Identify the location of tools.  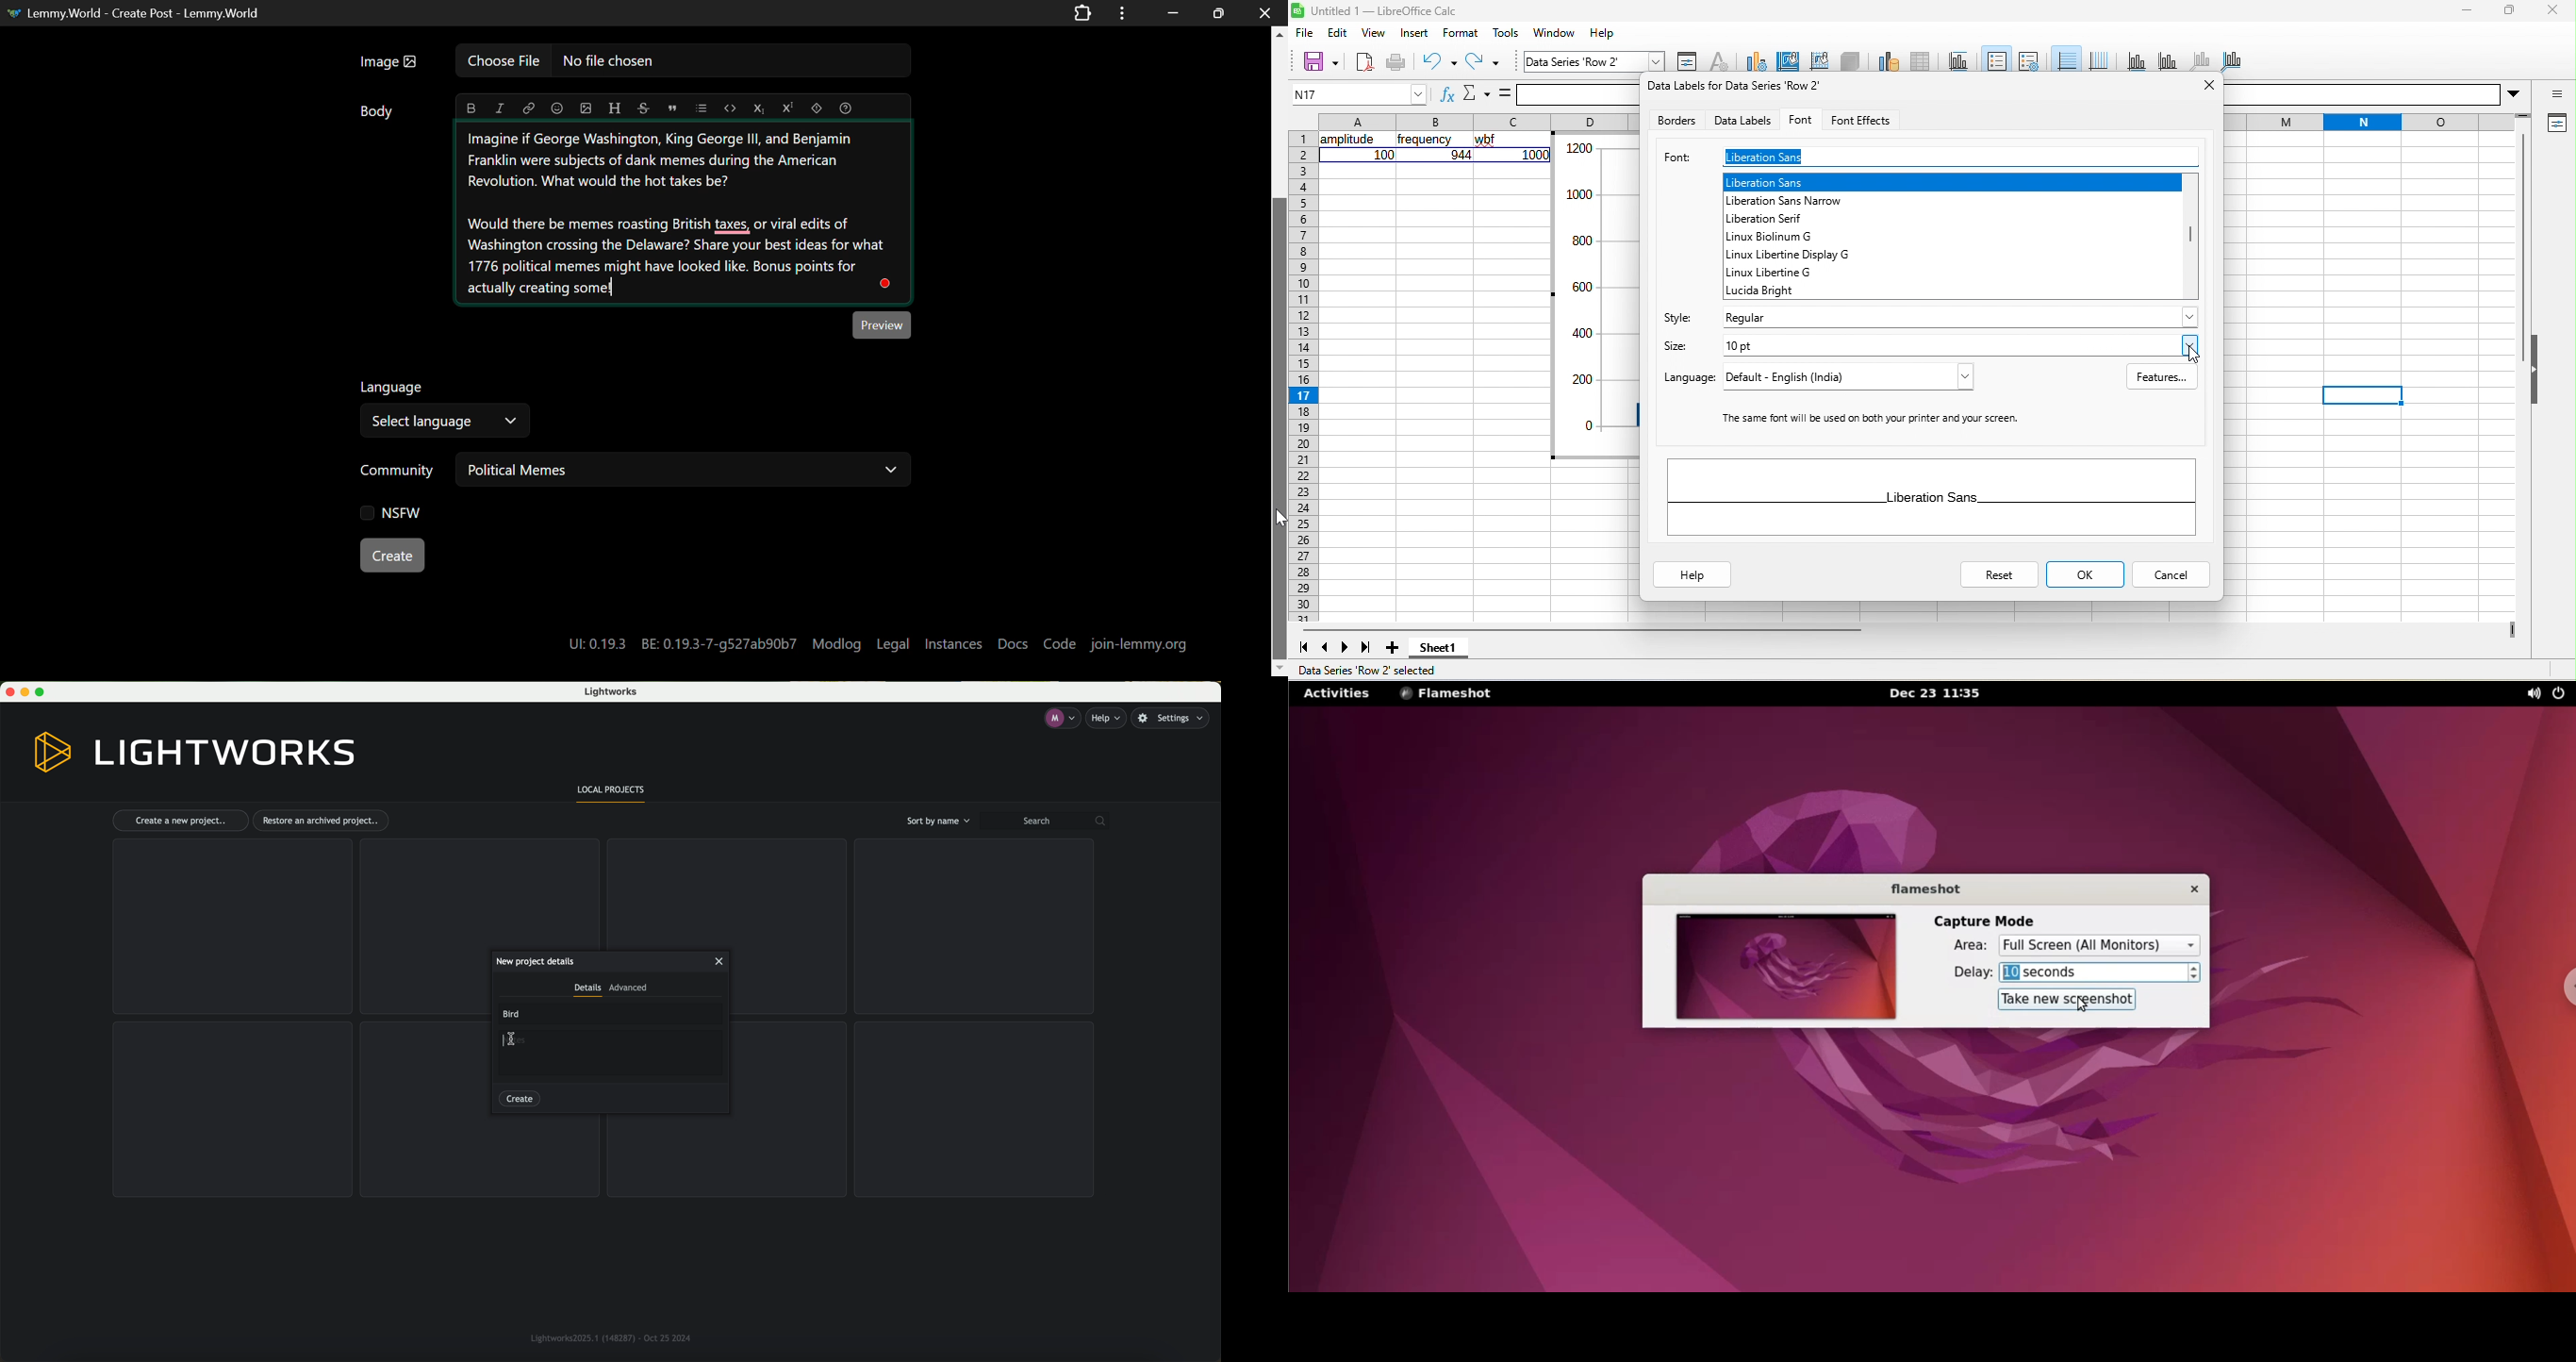
(1505, 33).